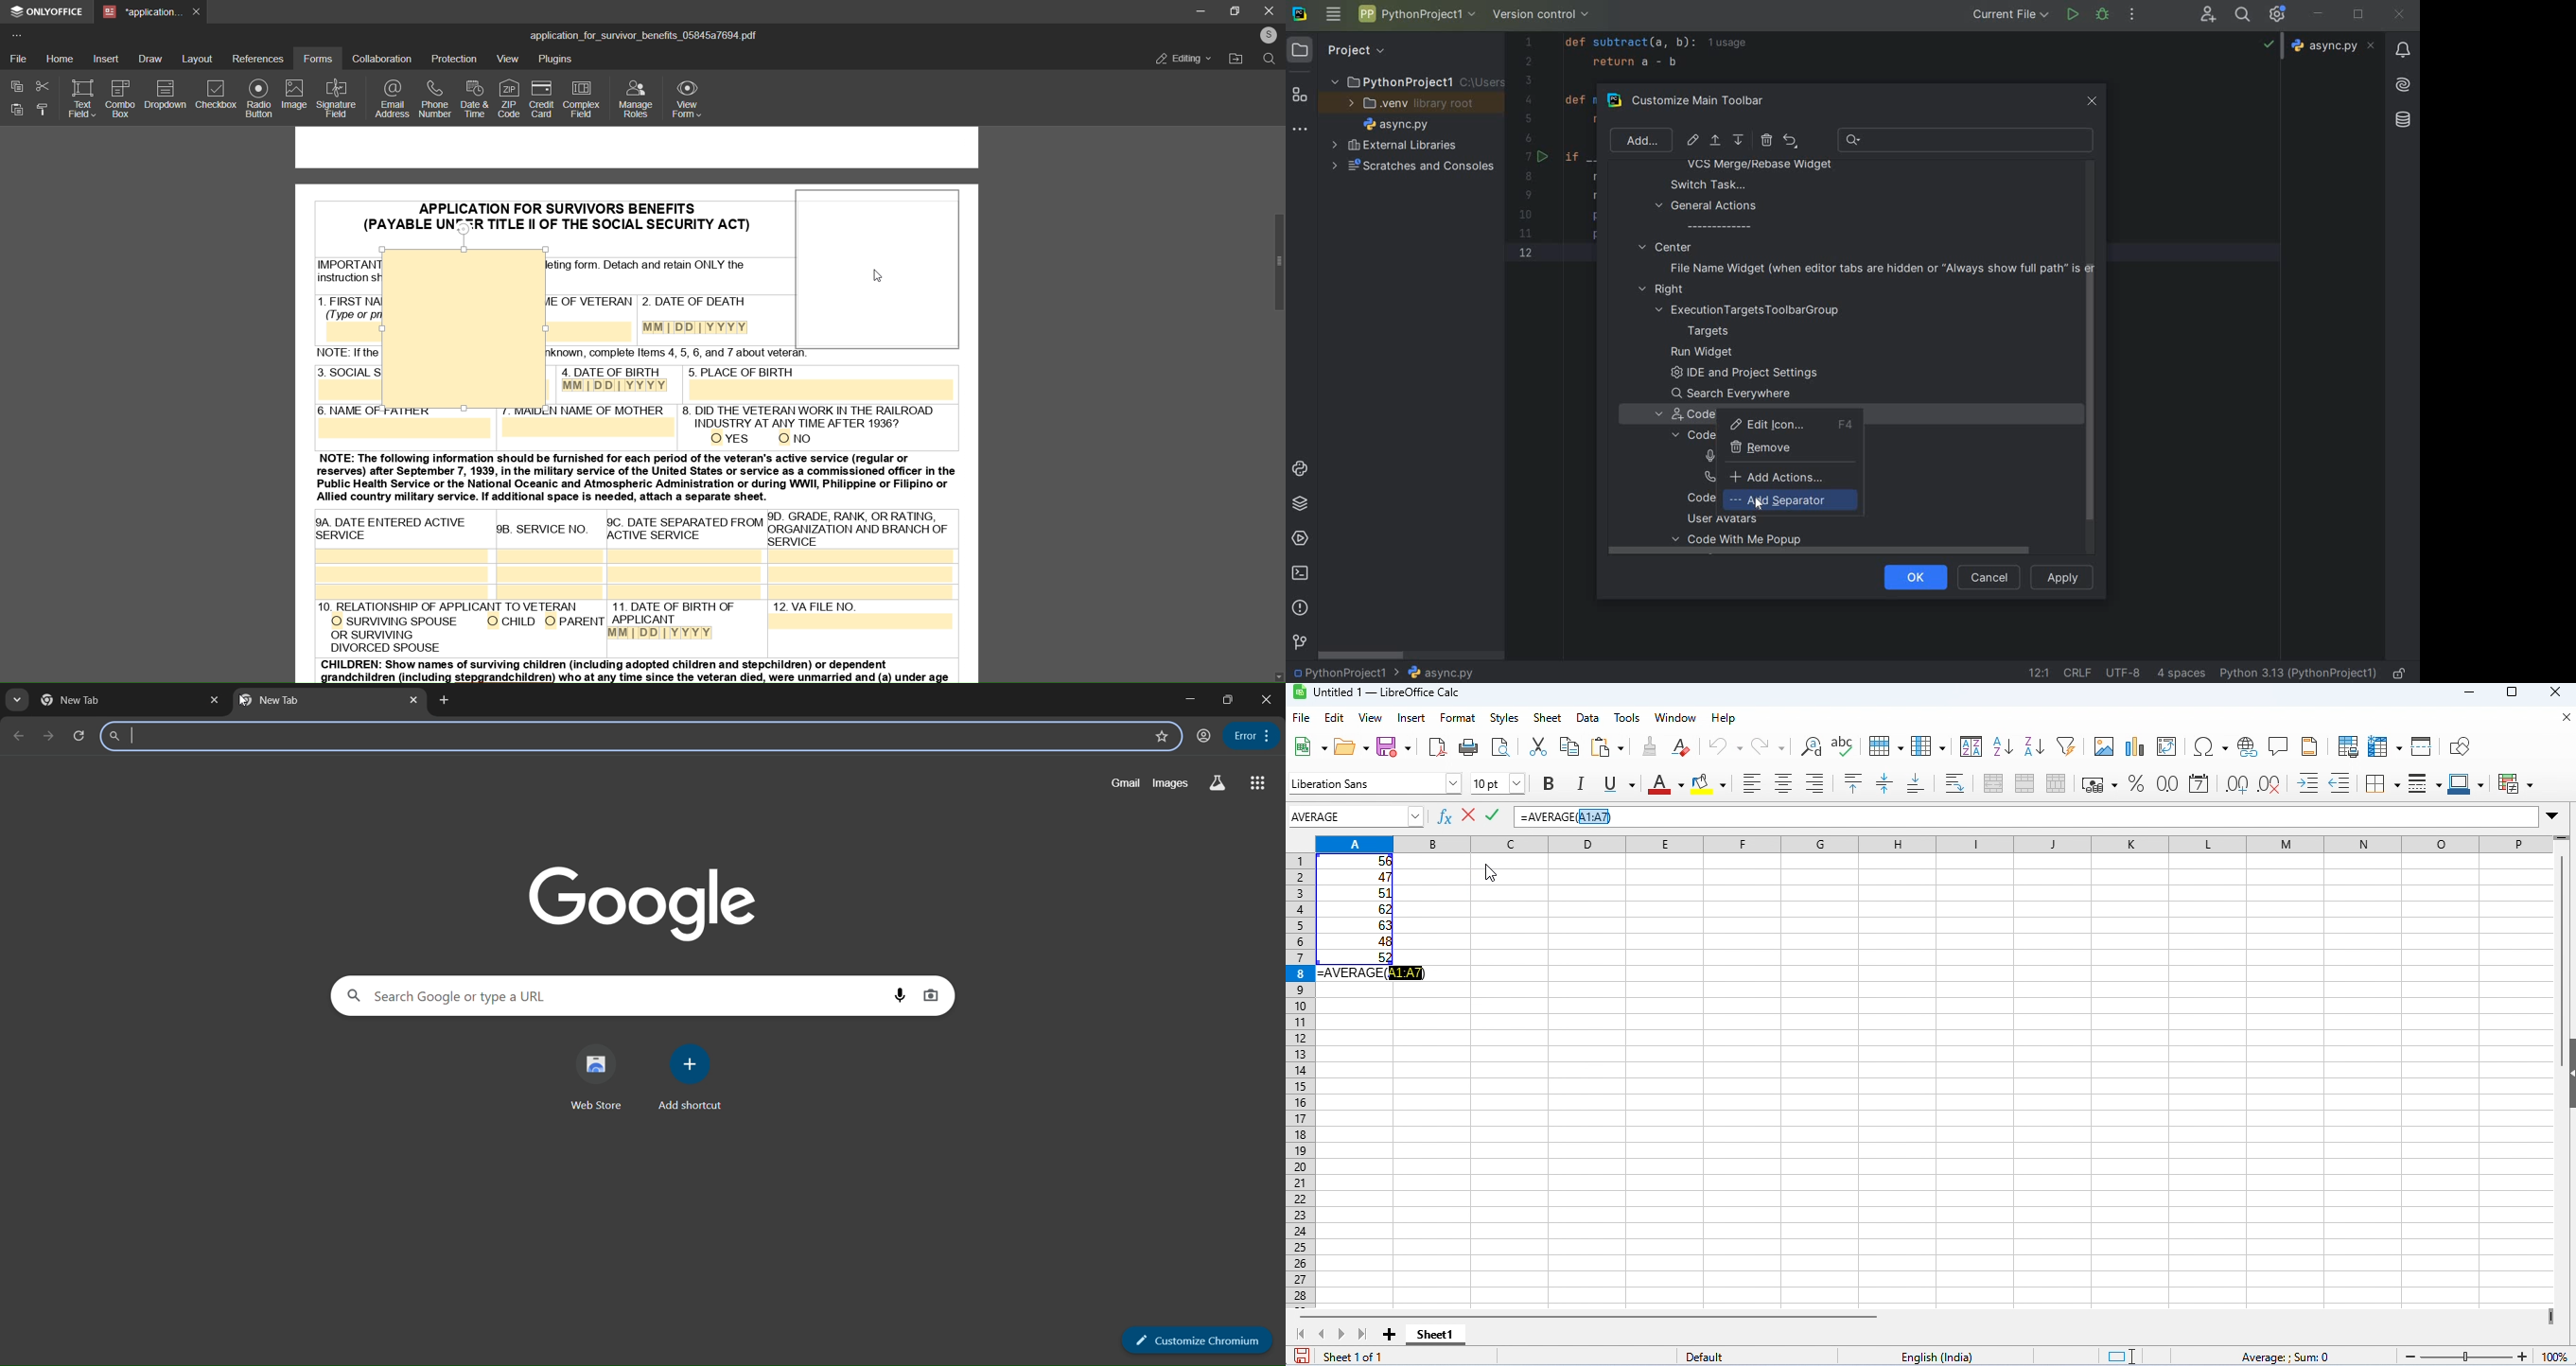  What do you see at coordinates (1783, 783) in the screenshot?
I see `align center` at bounding box center [1783, 783].